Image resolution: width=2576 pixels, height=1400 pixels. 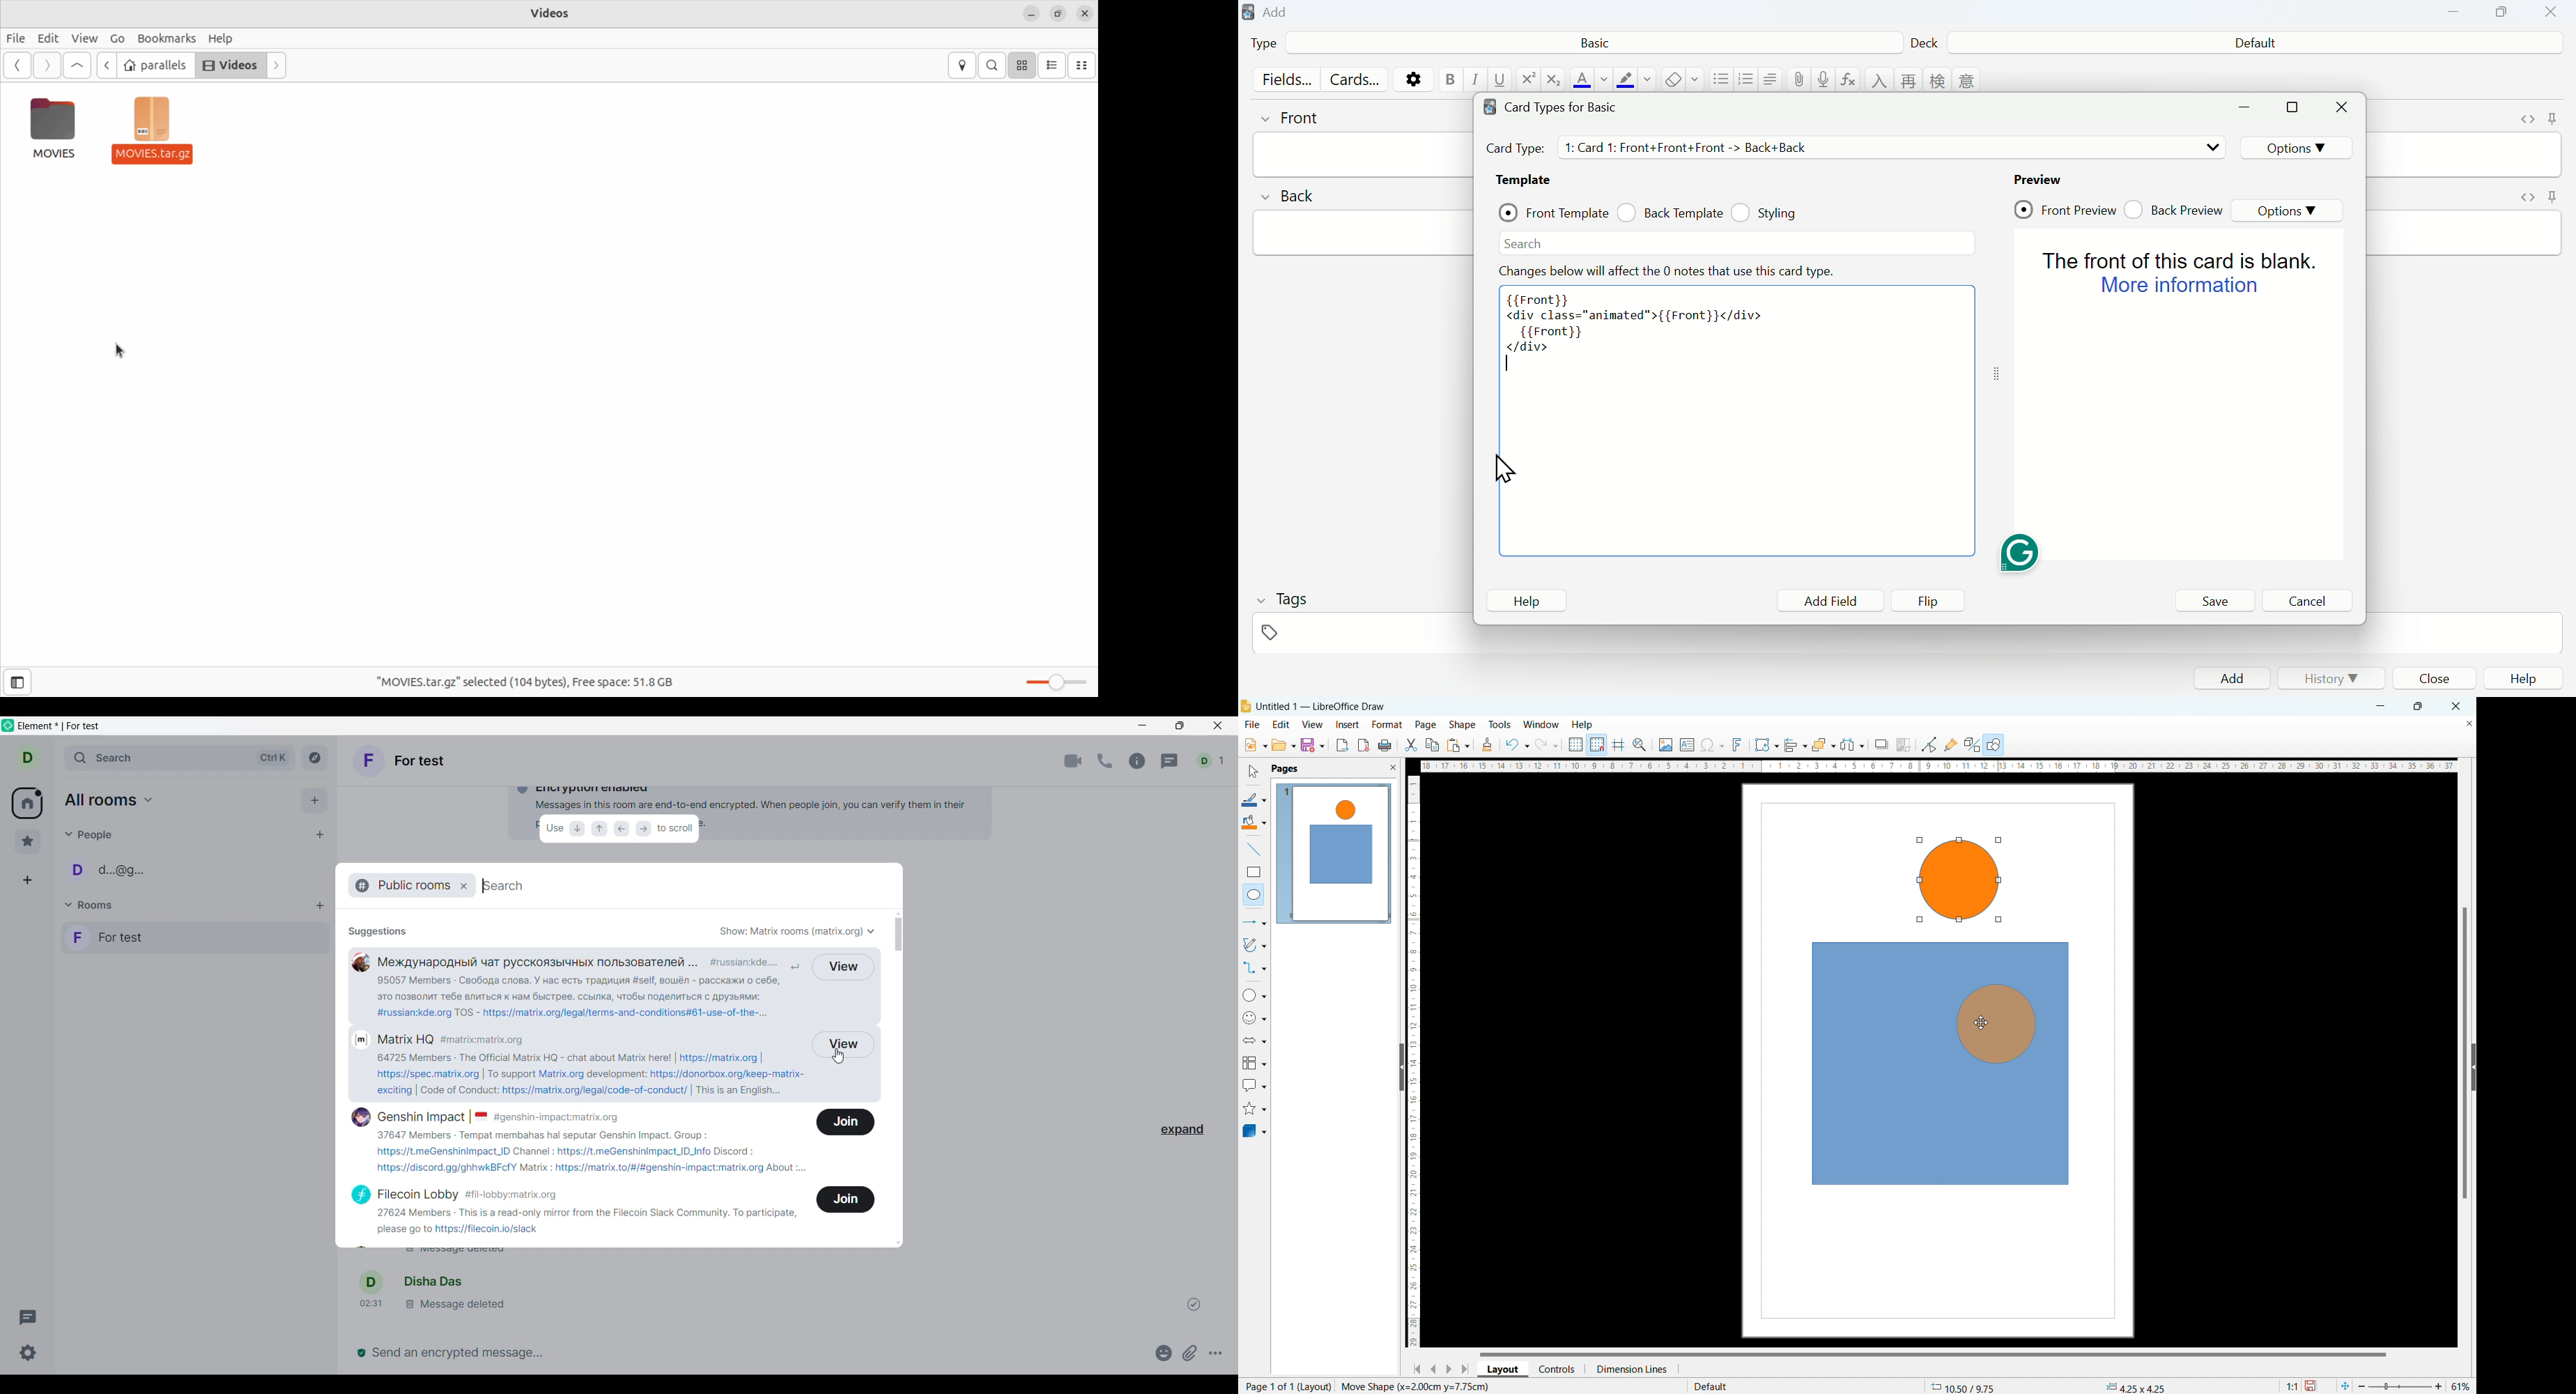 I want to click on Grammarly extension, so click(x=2019, y=553).